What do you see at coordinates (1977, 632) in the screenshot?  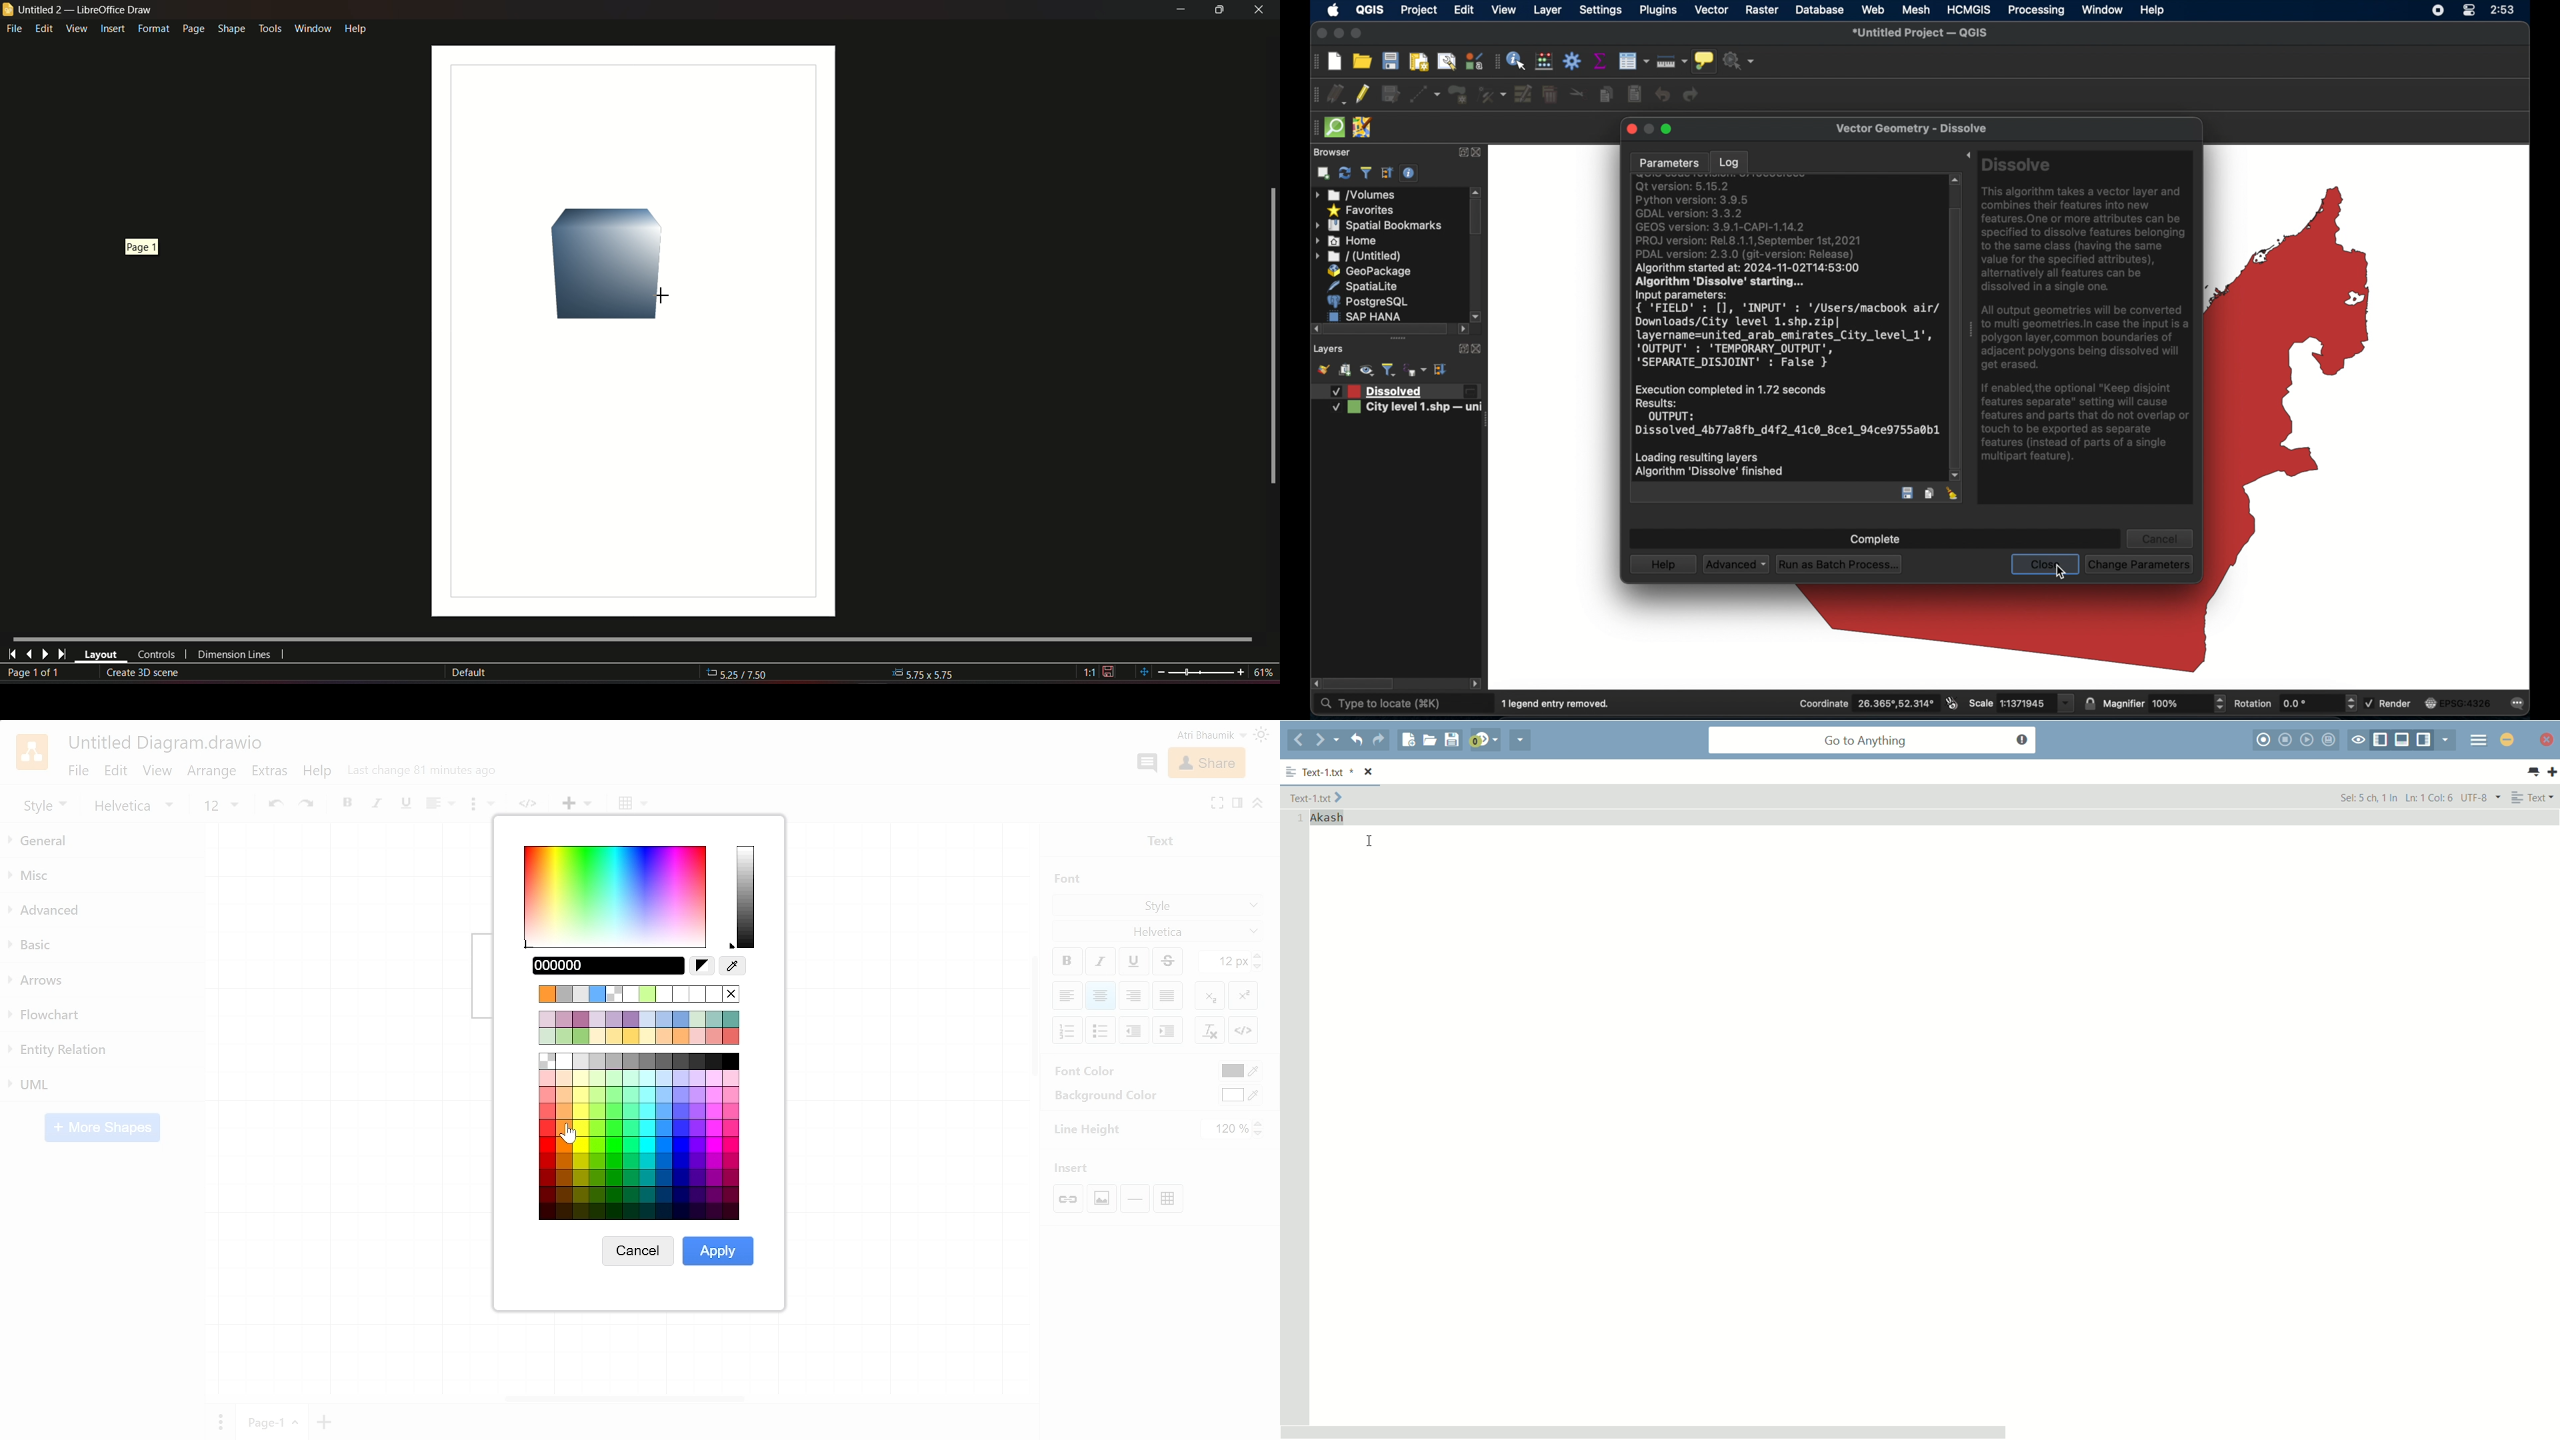 I see `obscured map` at bounding box center [1977, 632].